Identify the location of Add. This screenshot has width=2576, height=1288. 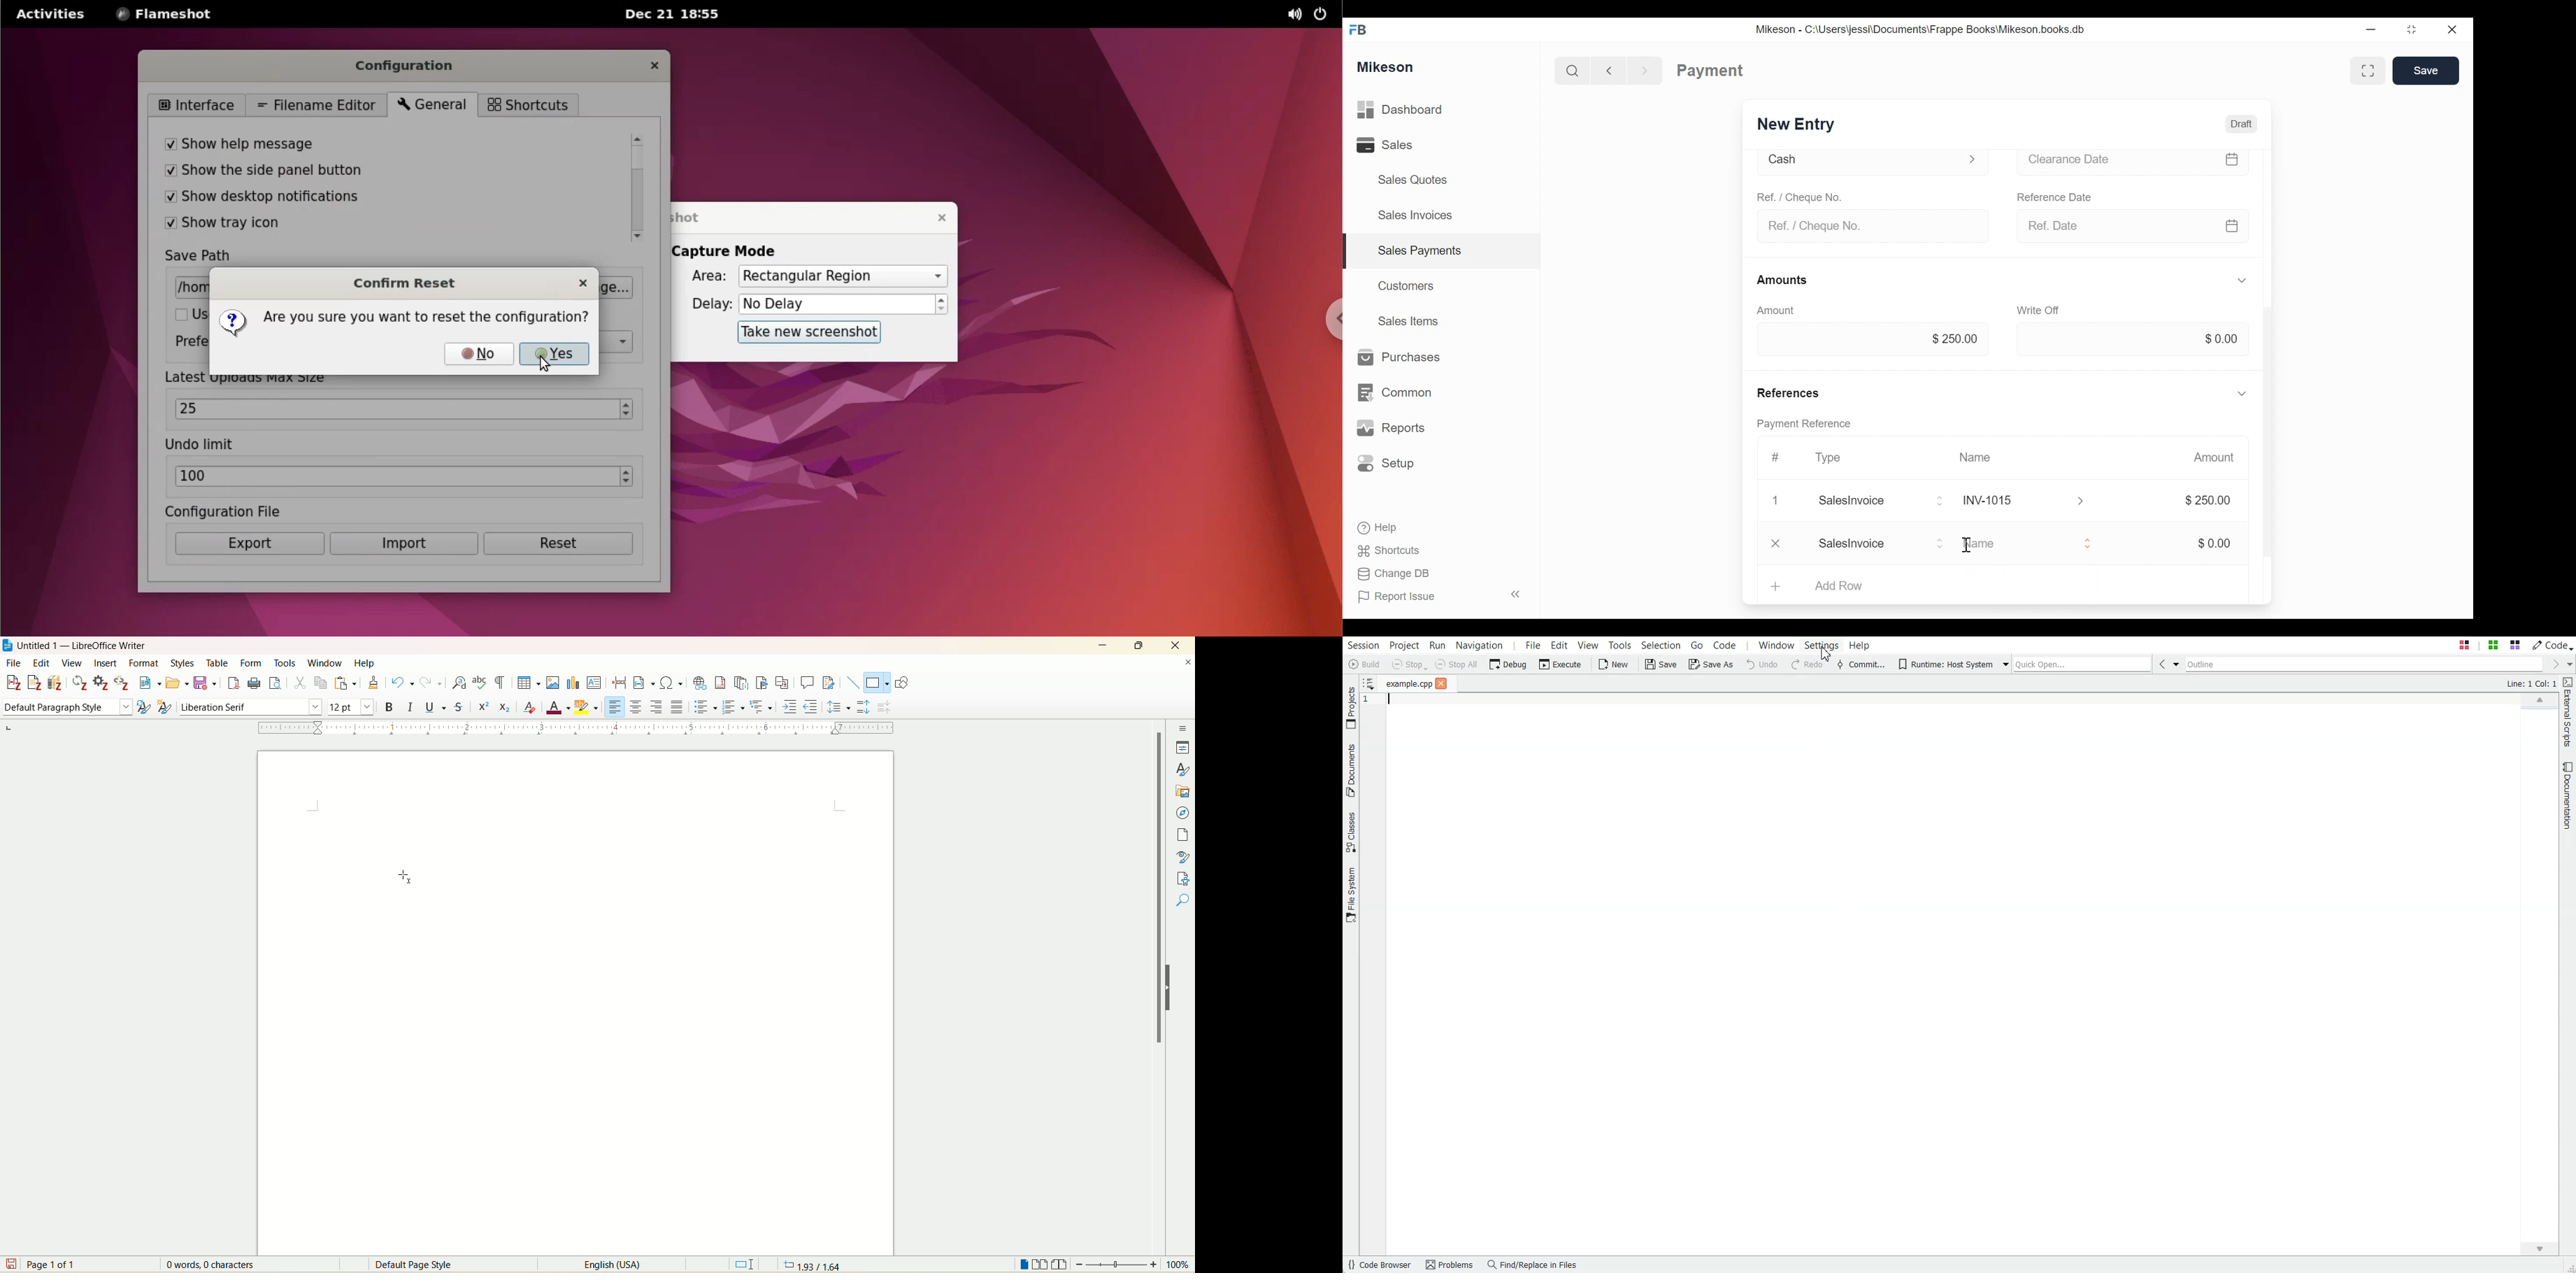
(1779, 589).